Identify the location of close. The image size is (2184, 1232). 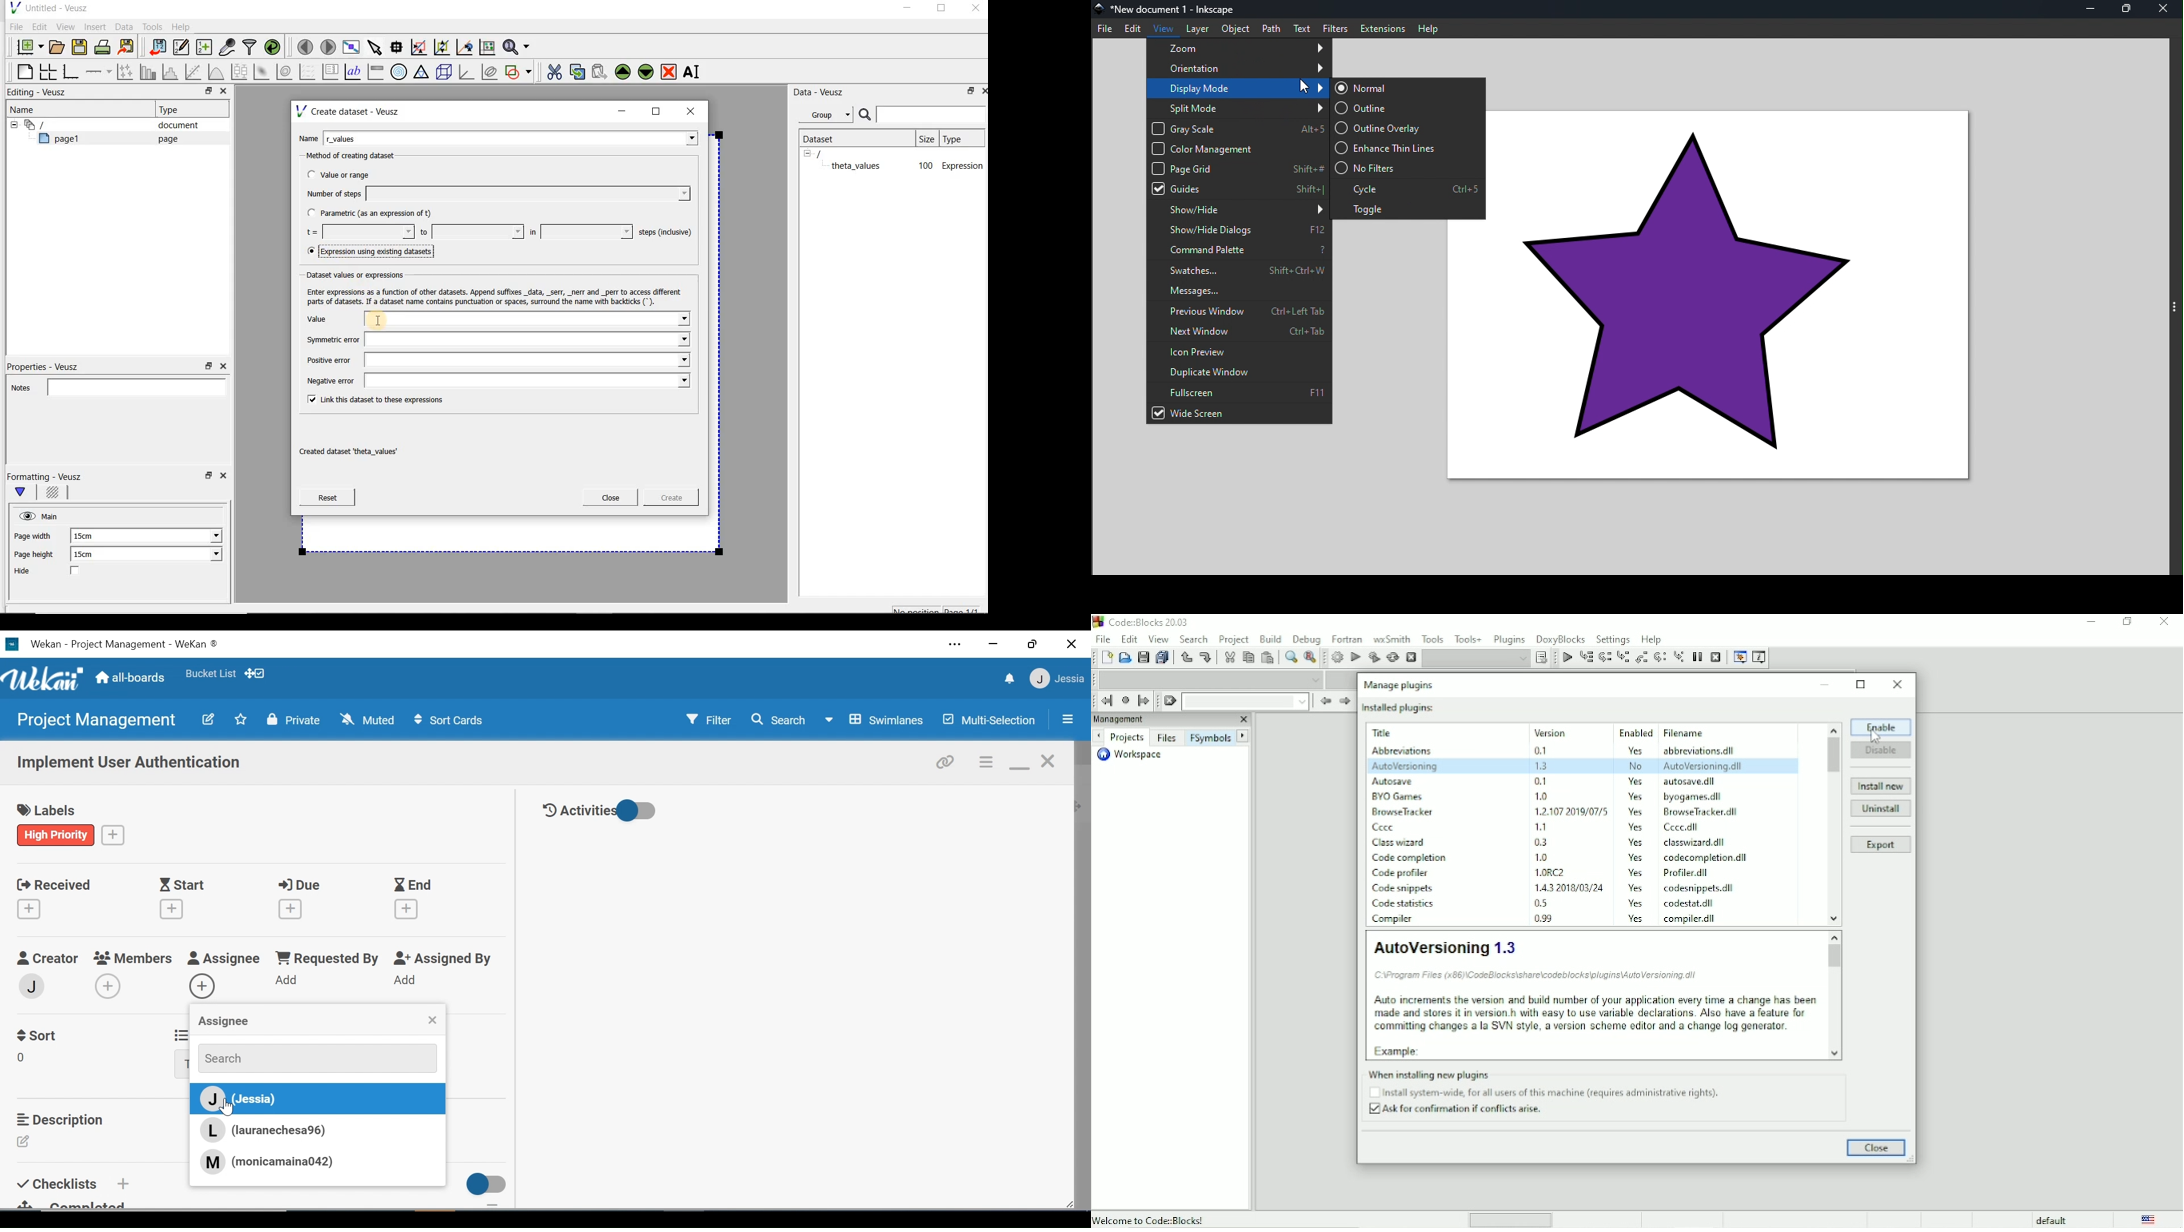
(1049, 762).